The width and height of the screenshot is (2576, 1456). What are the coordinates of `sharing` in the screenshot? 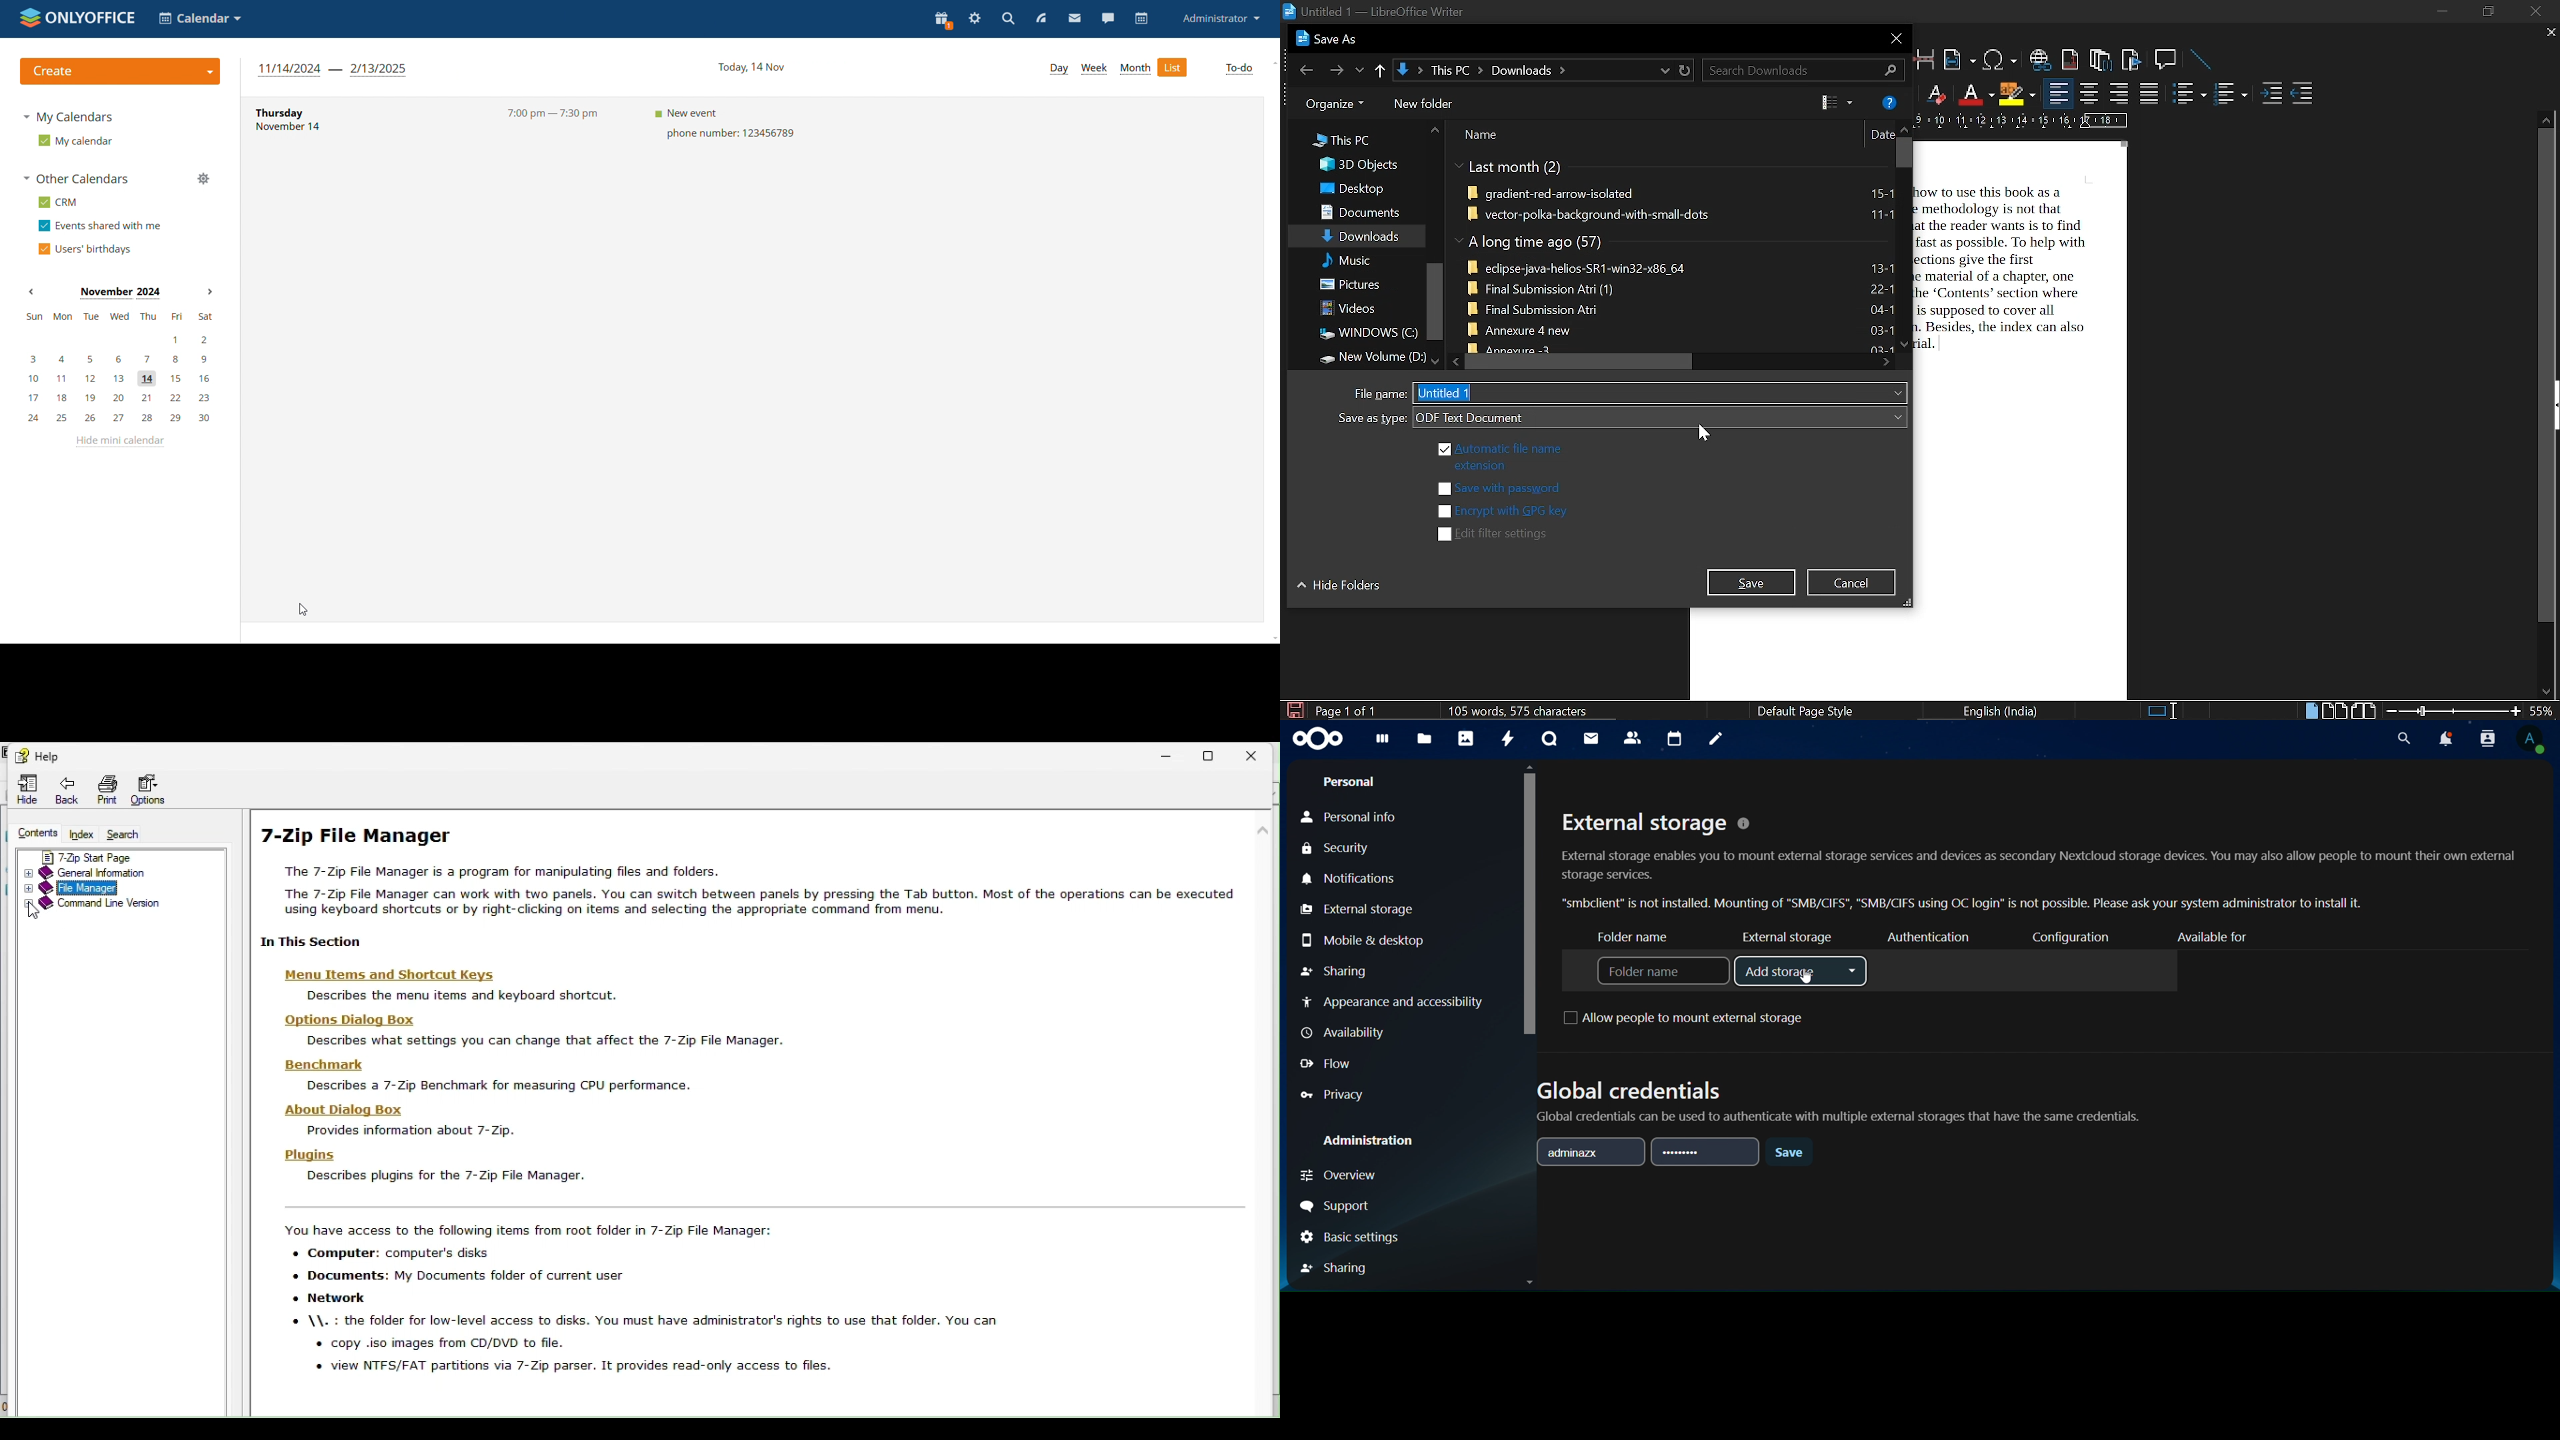 It's located at (1336, 971).